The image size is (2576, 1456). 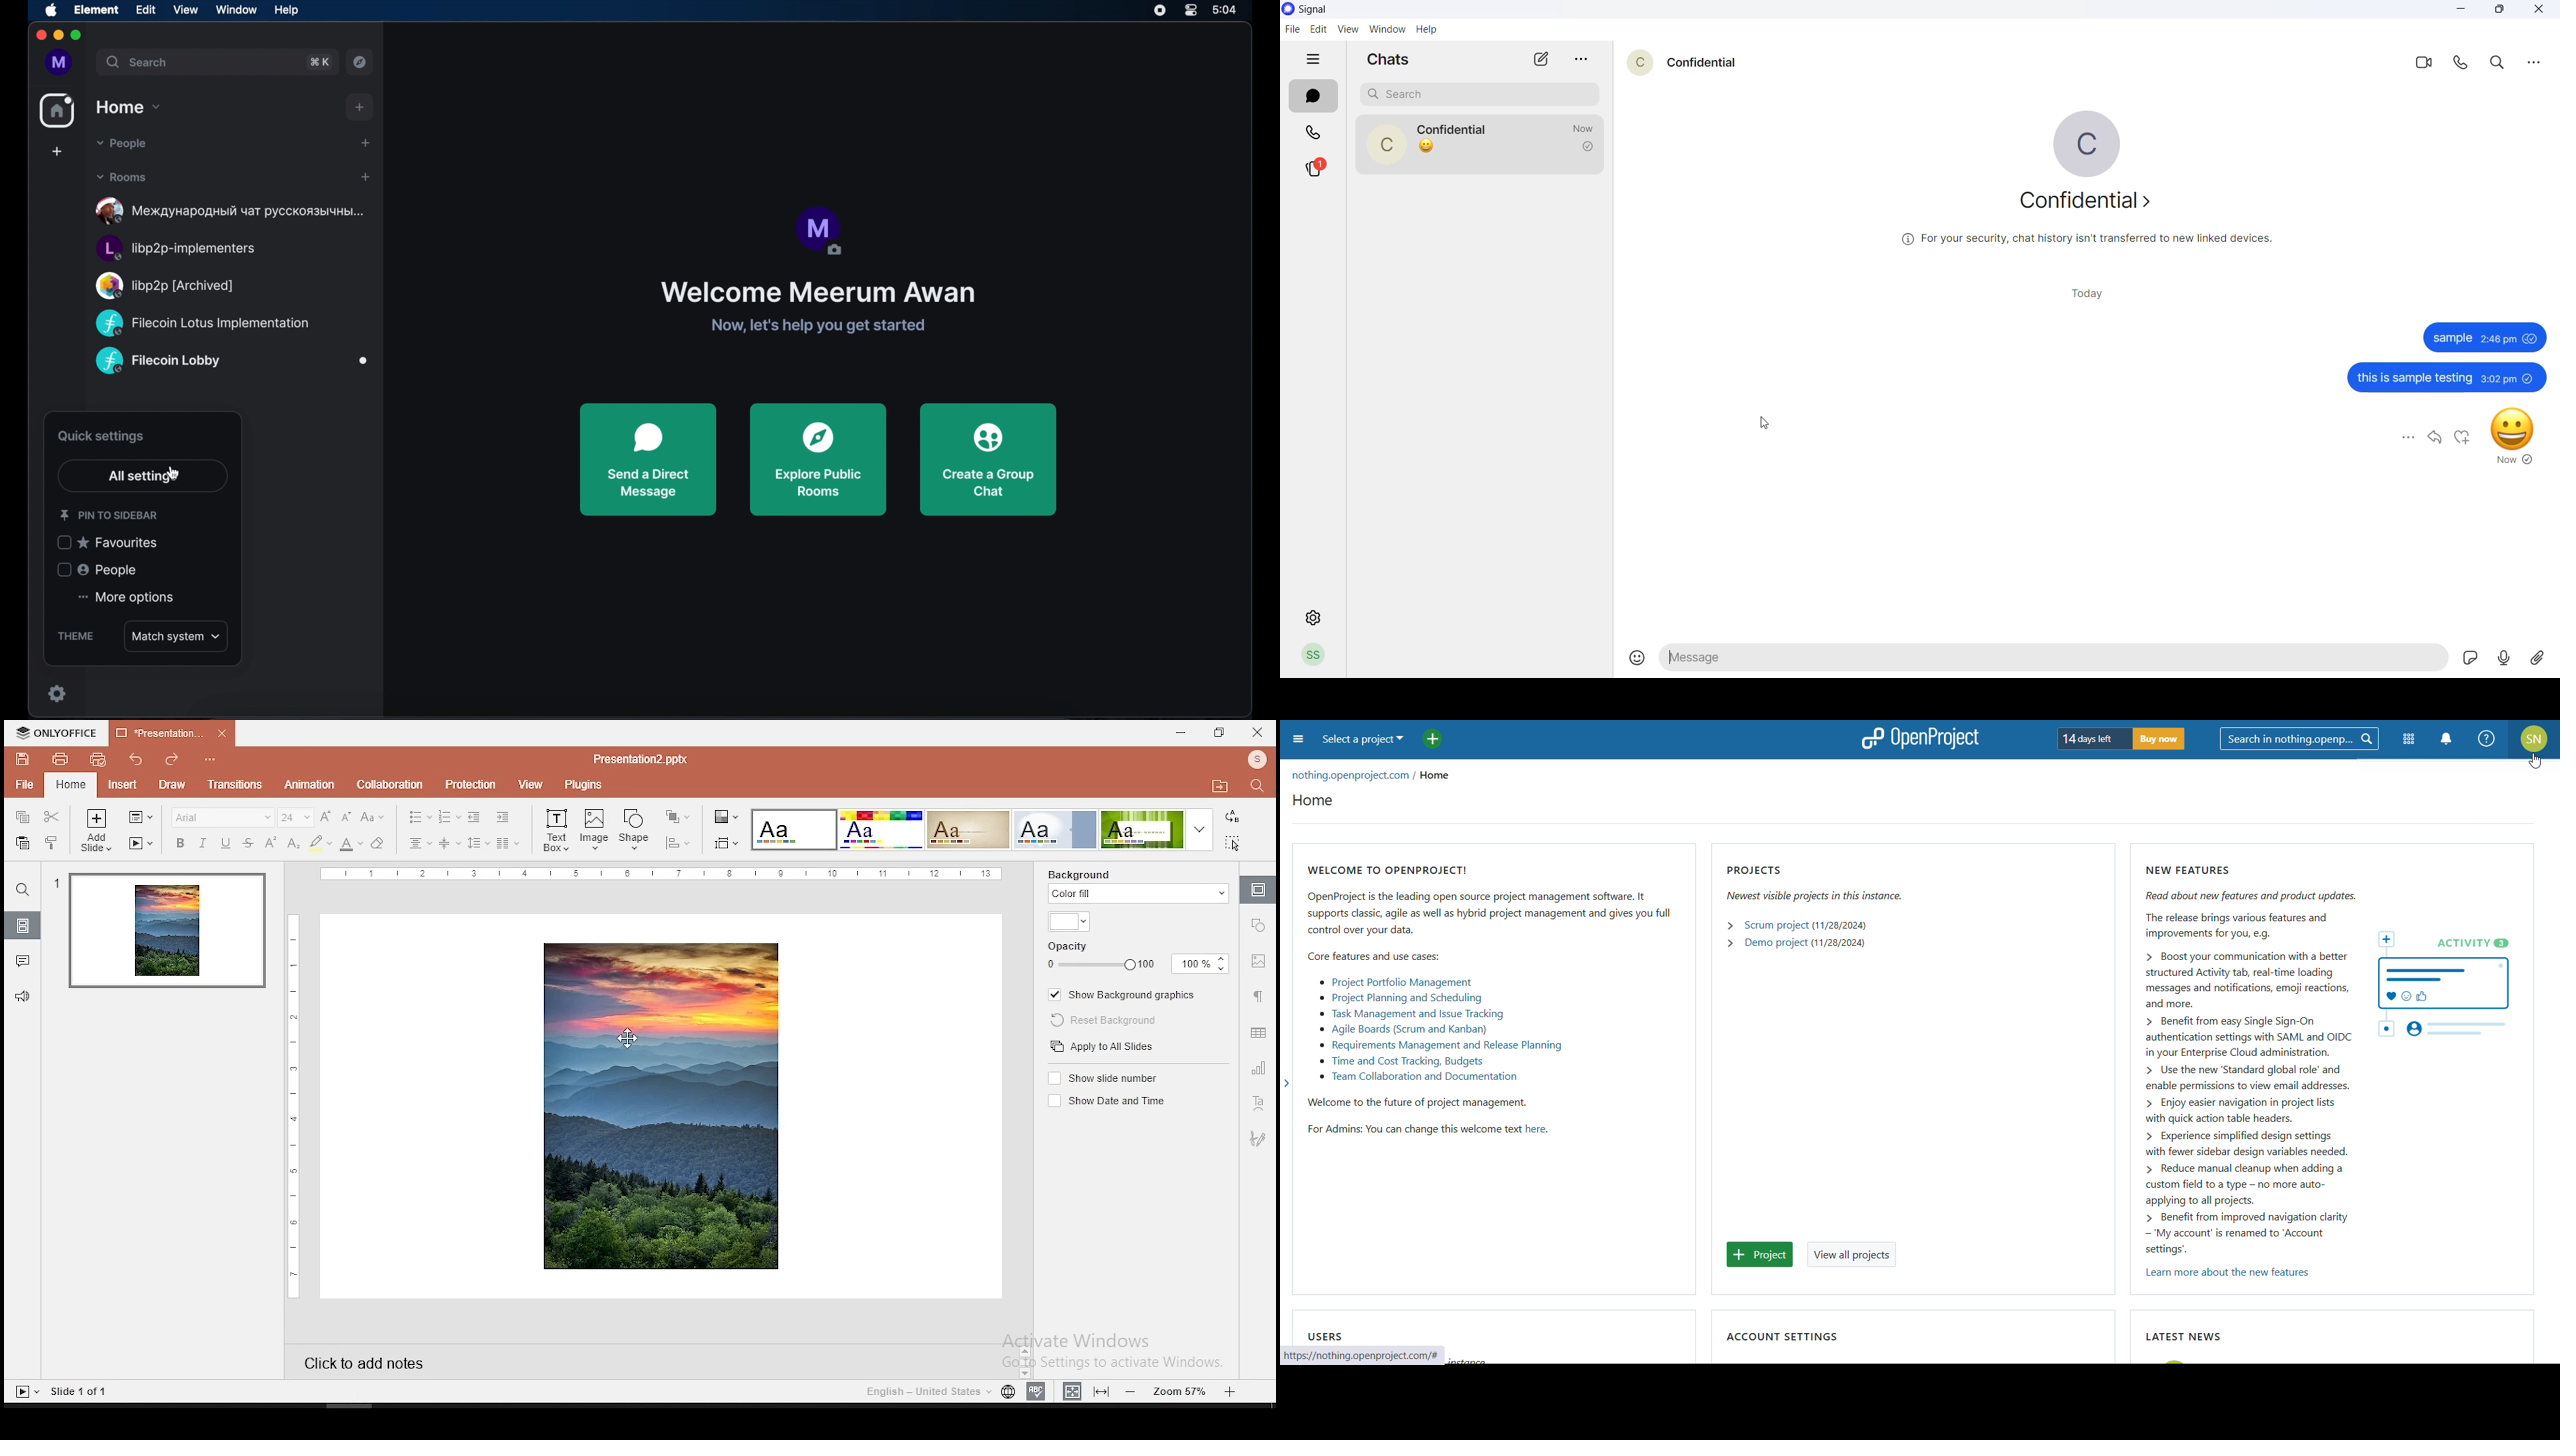 What do you see at coordinates (365, 177) in the screenshot?
I see `add room` at bounding box center [365, 177].